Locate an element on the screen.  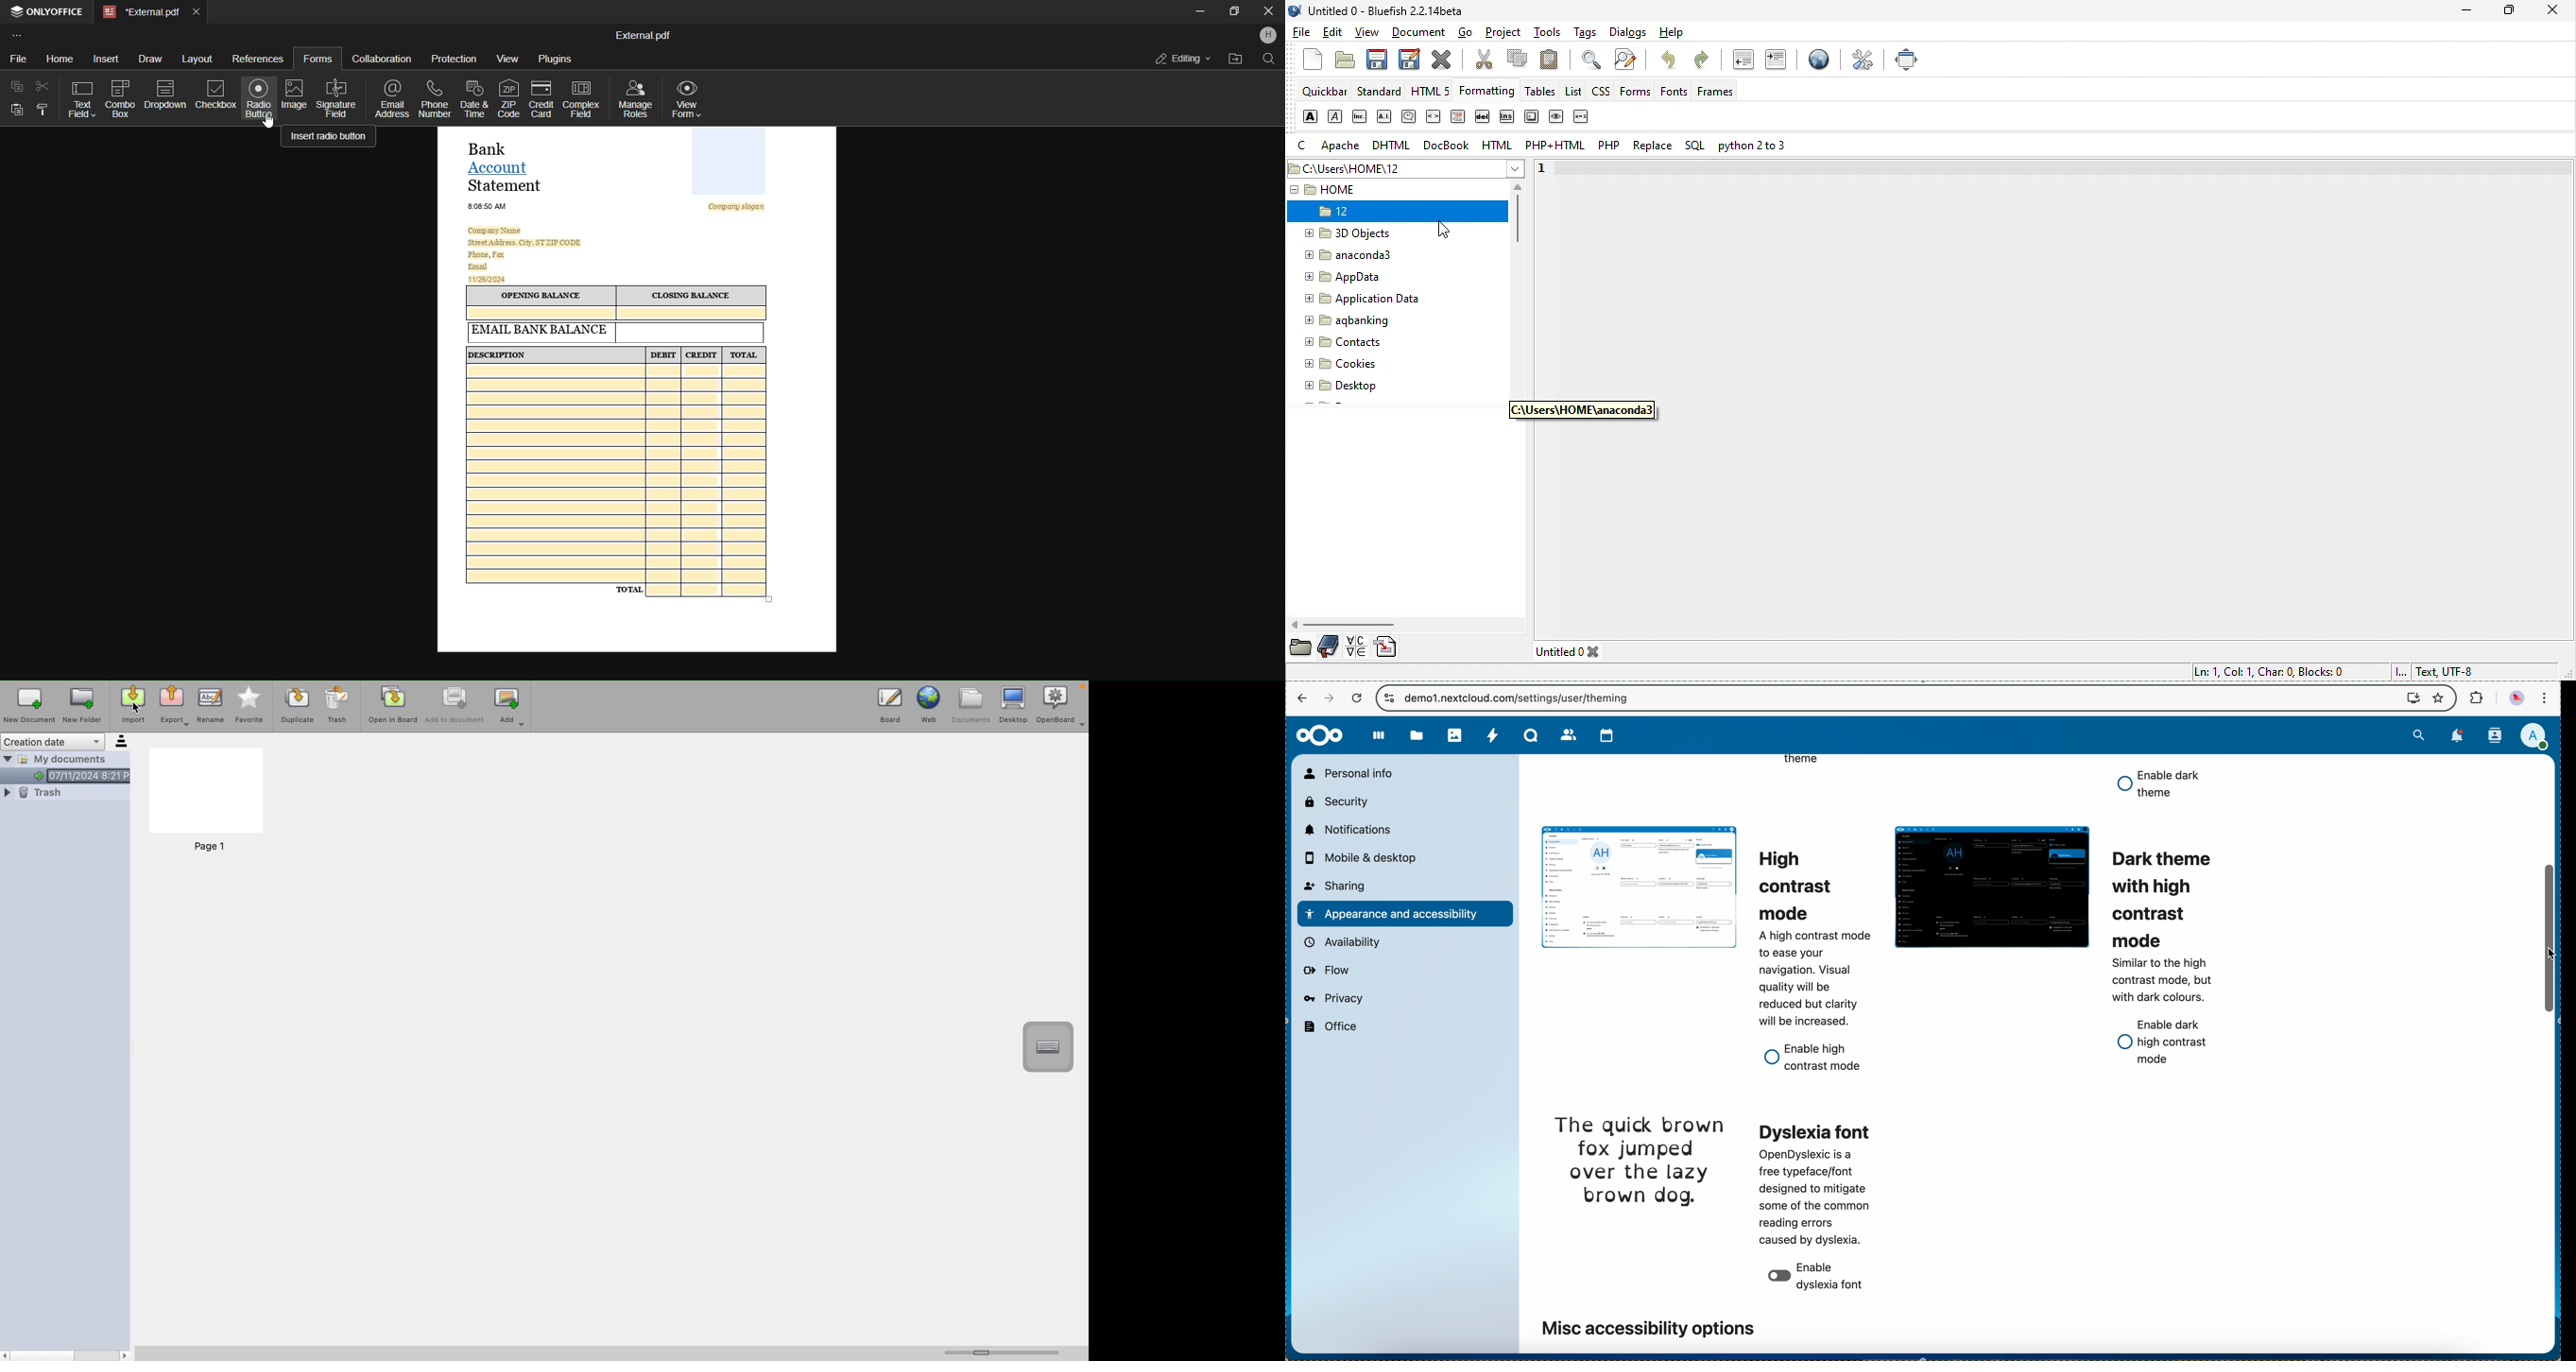
minimize is located at coordinates (1199, 13).